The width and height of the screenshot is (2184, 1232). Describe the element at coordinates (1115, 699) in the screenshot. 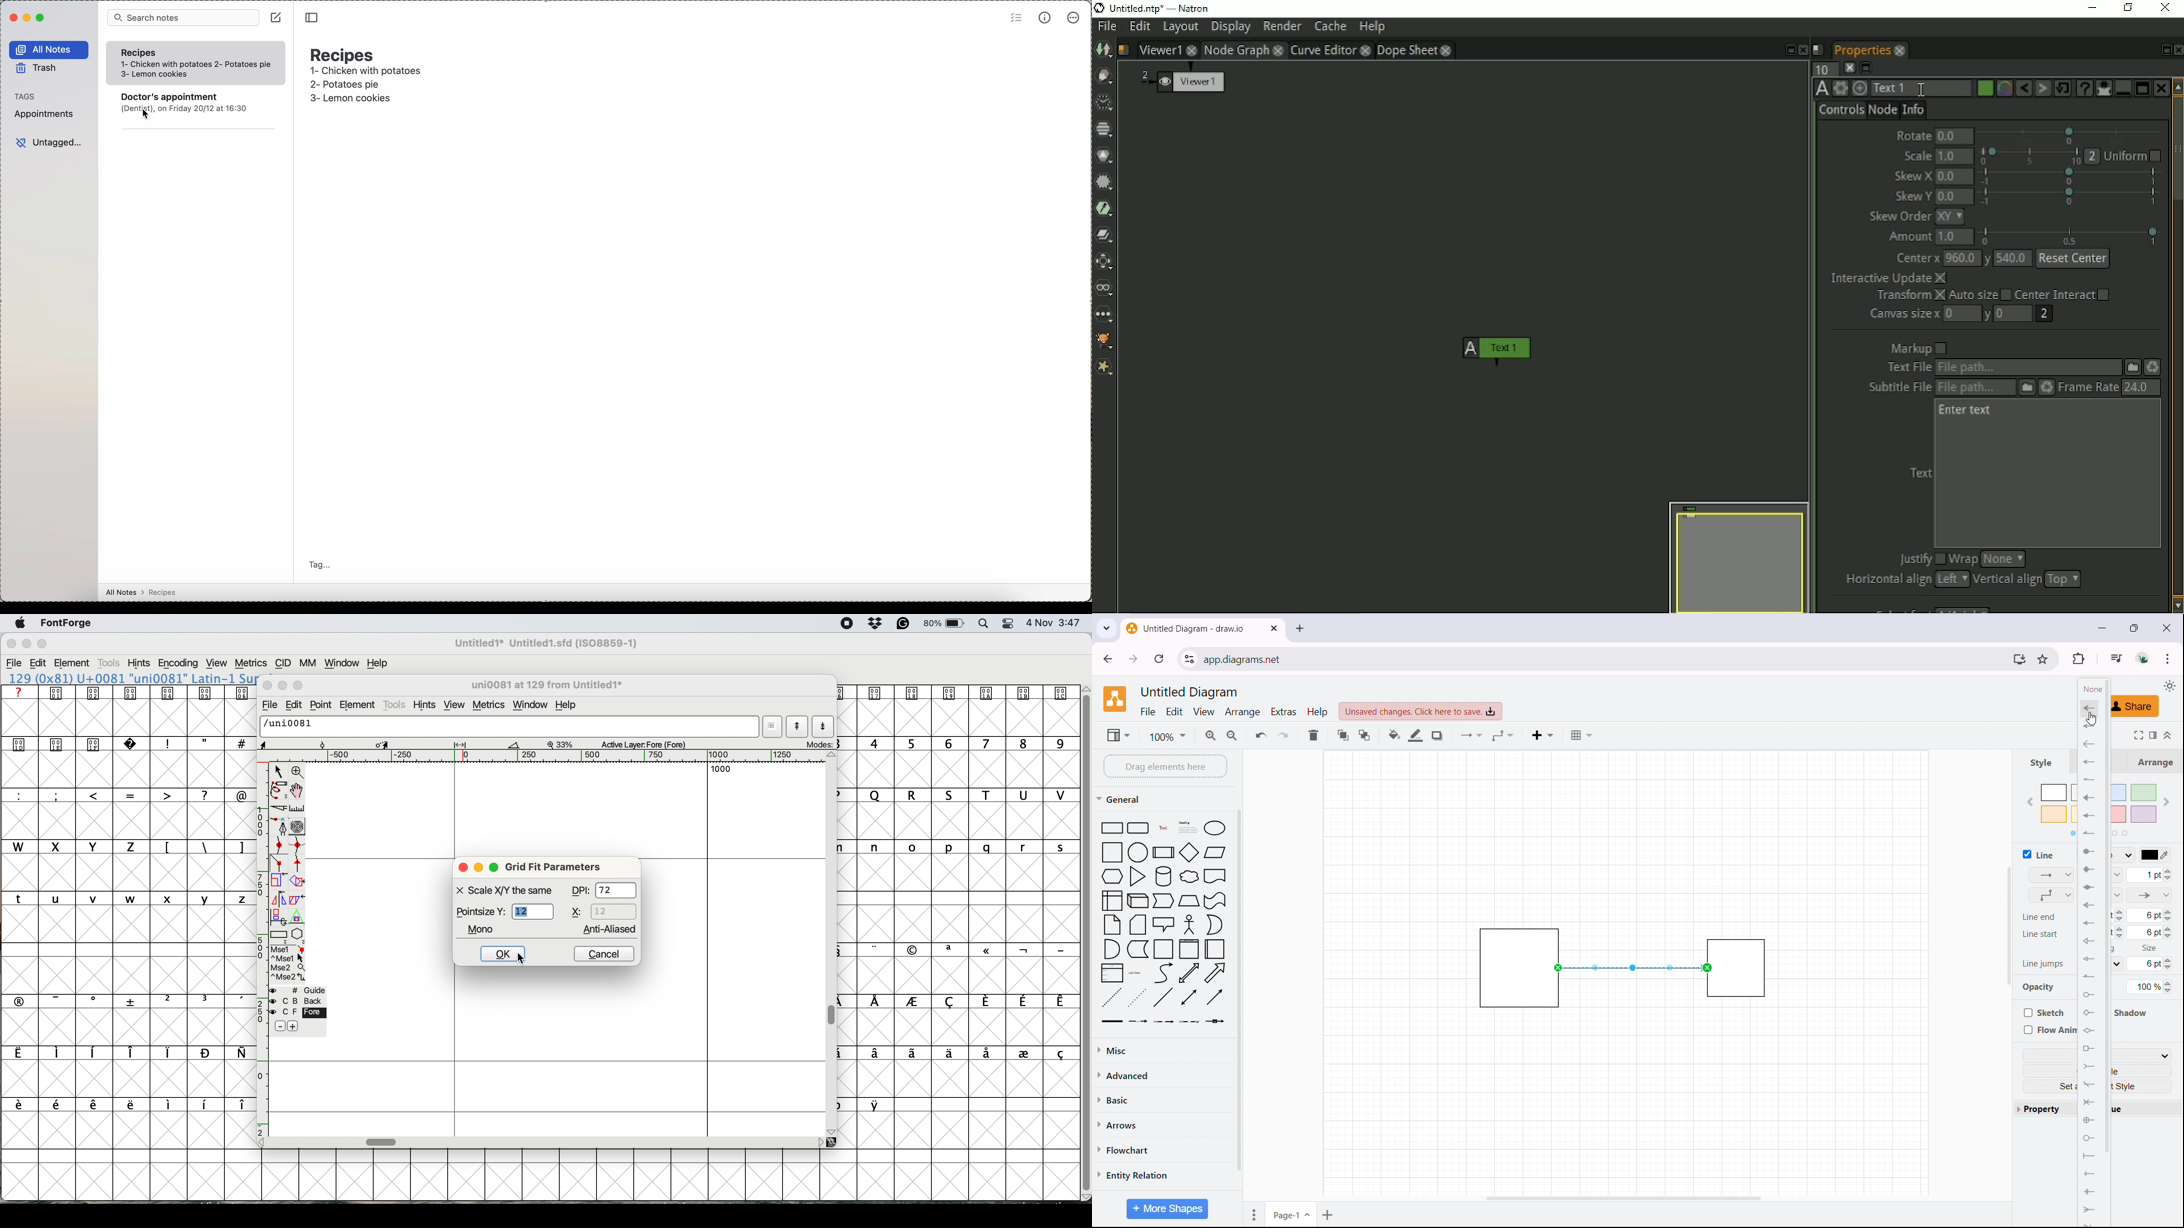

I see `logo` at that location.